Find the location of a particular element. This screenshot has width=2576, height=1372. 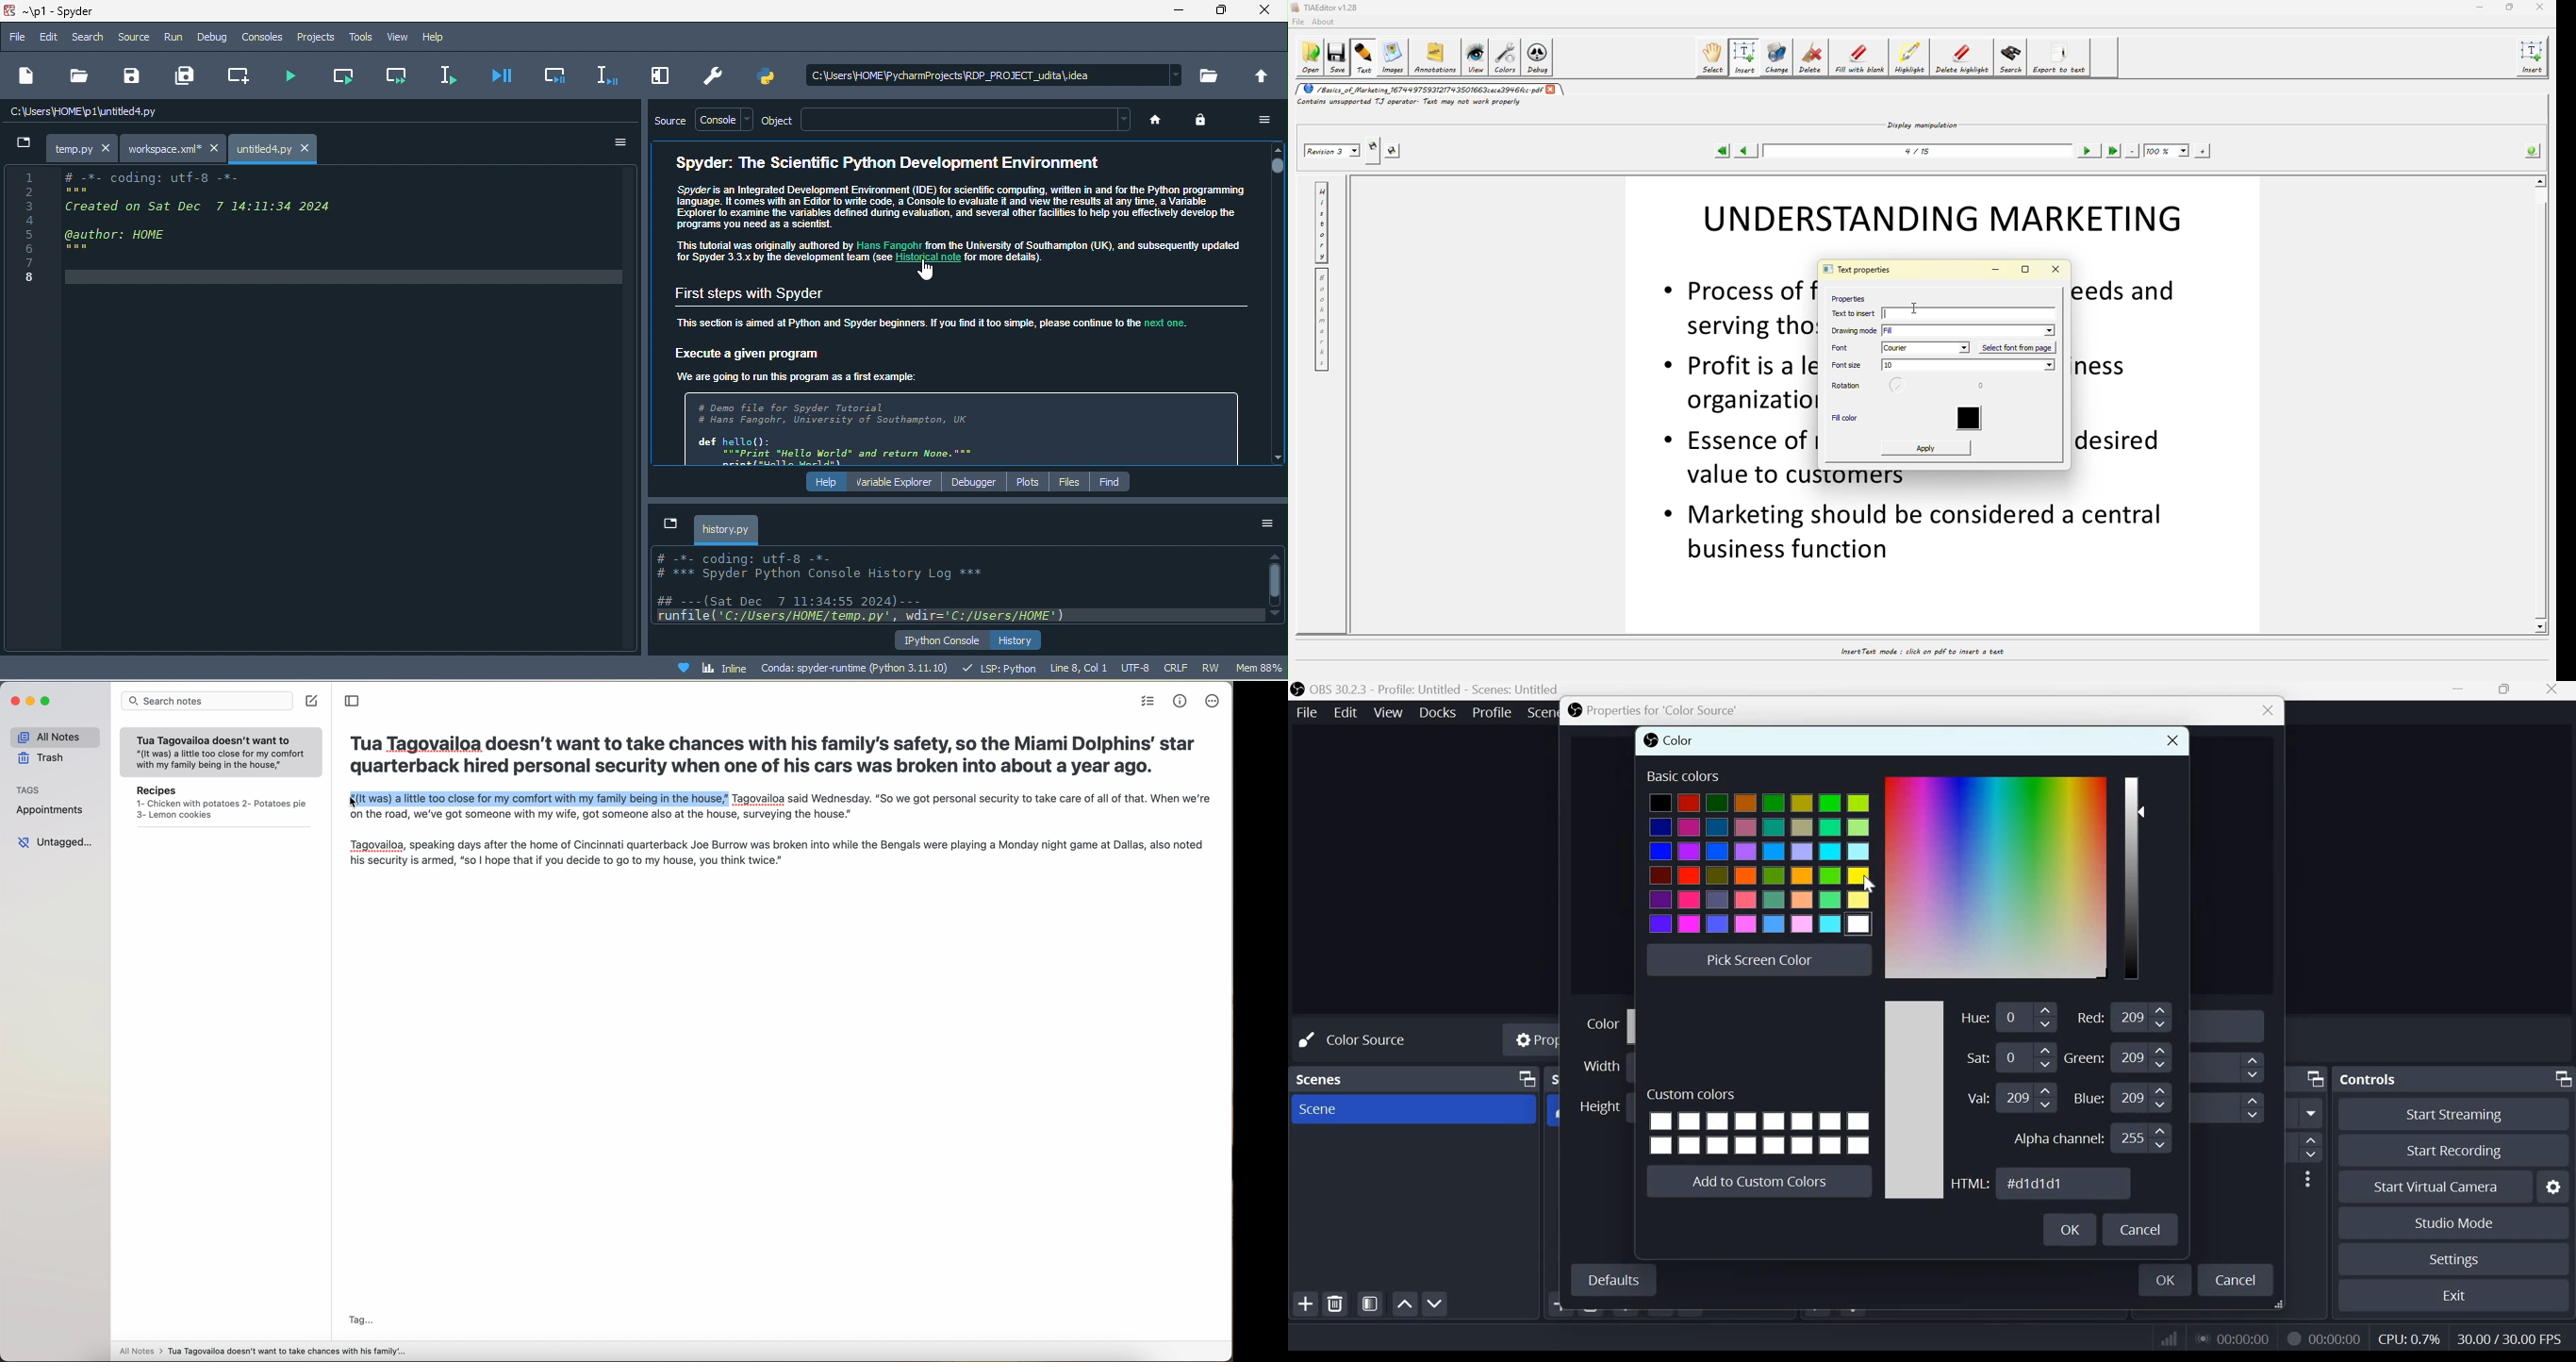

Frame Rate (FPS) is located at coordinates (2506, 1337).